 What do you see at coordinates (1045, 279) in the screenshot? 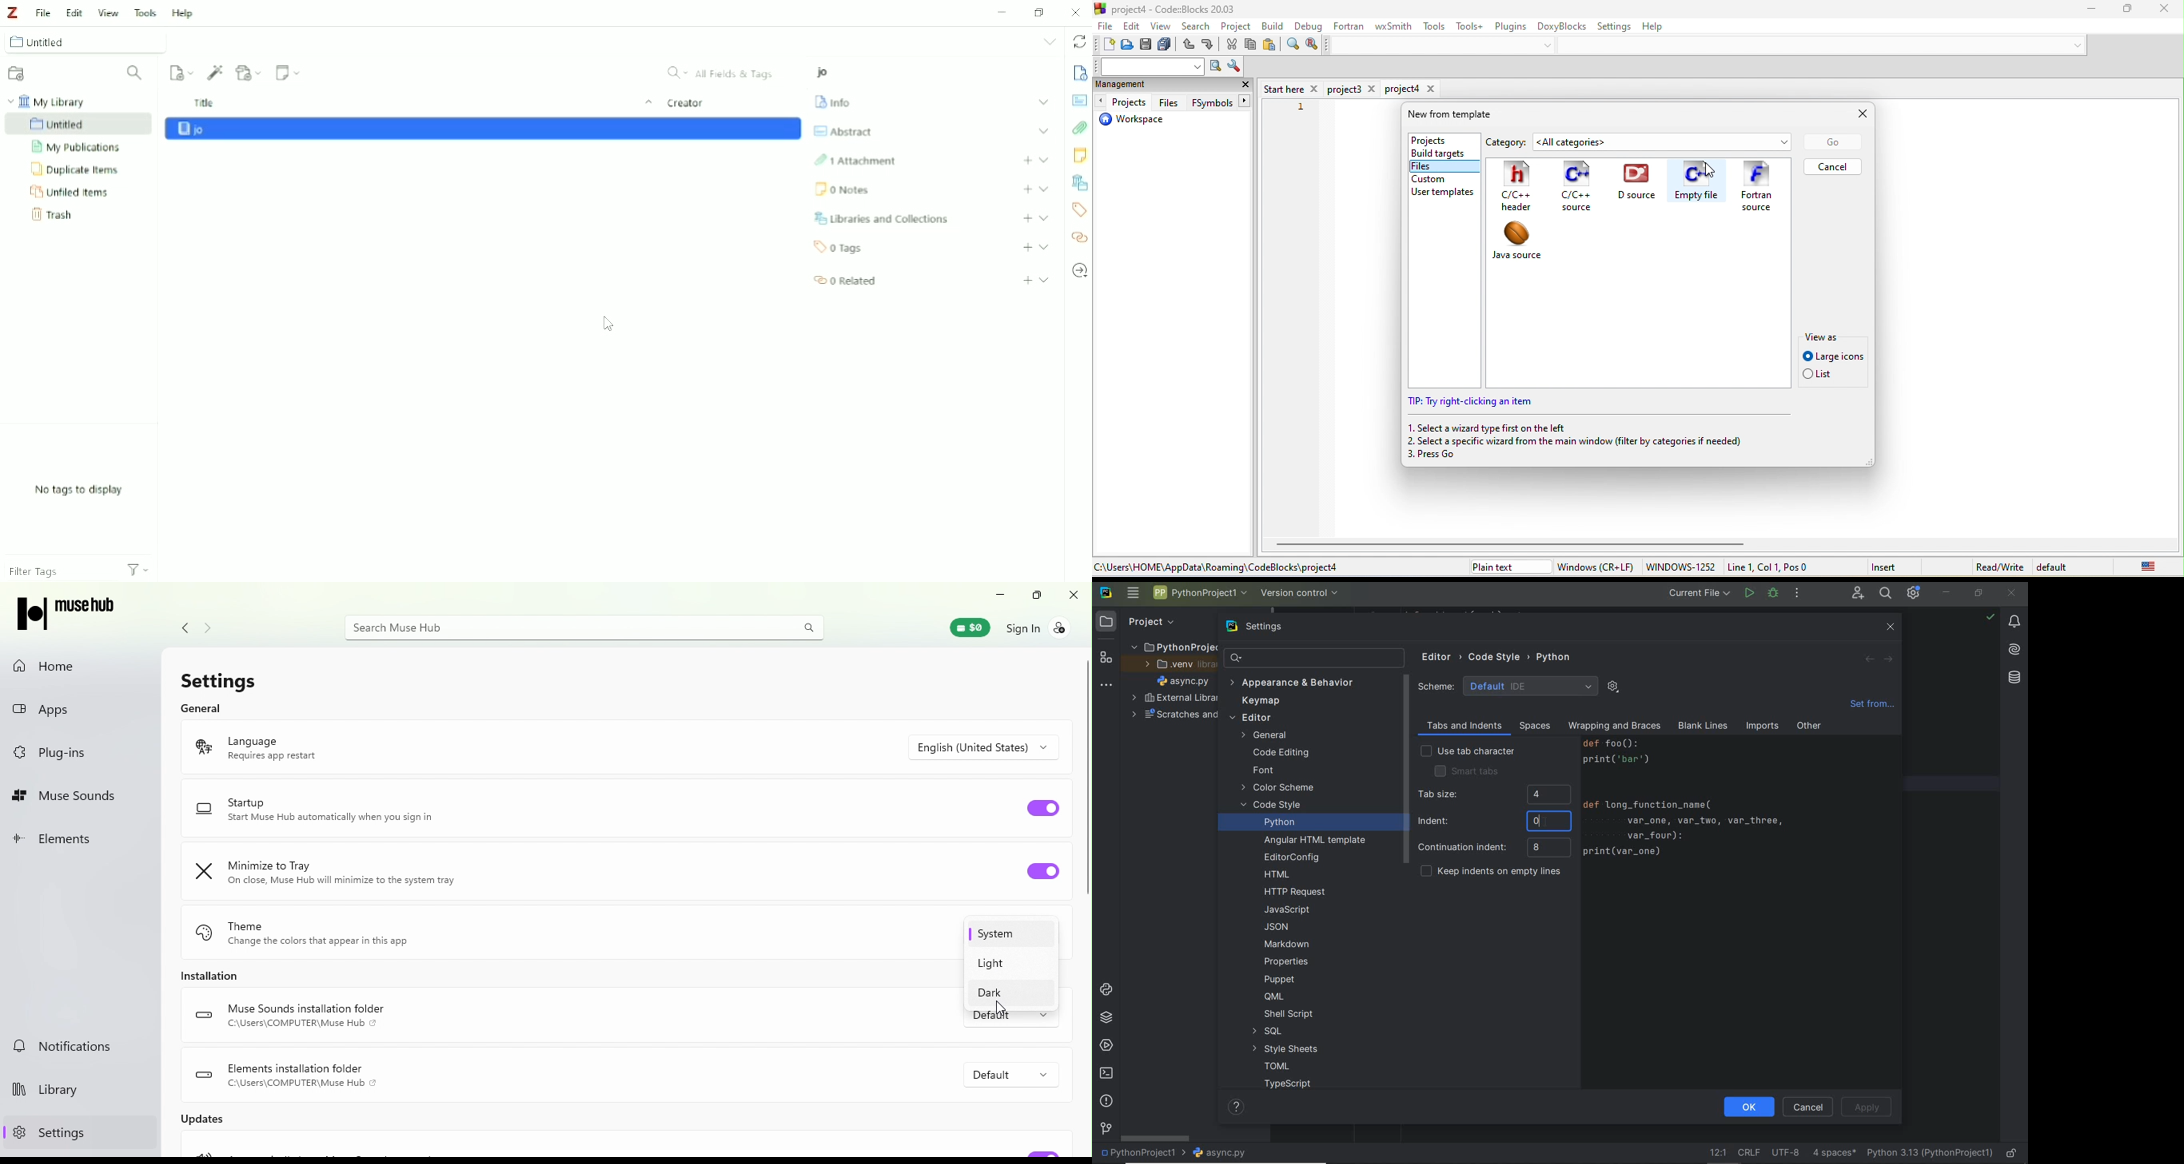
I see `Expand Section` at bounding box center [1045, 279].